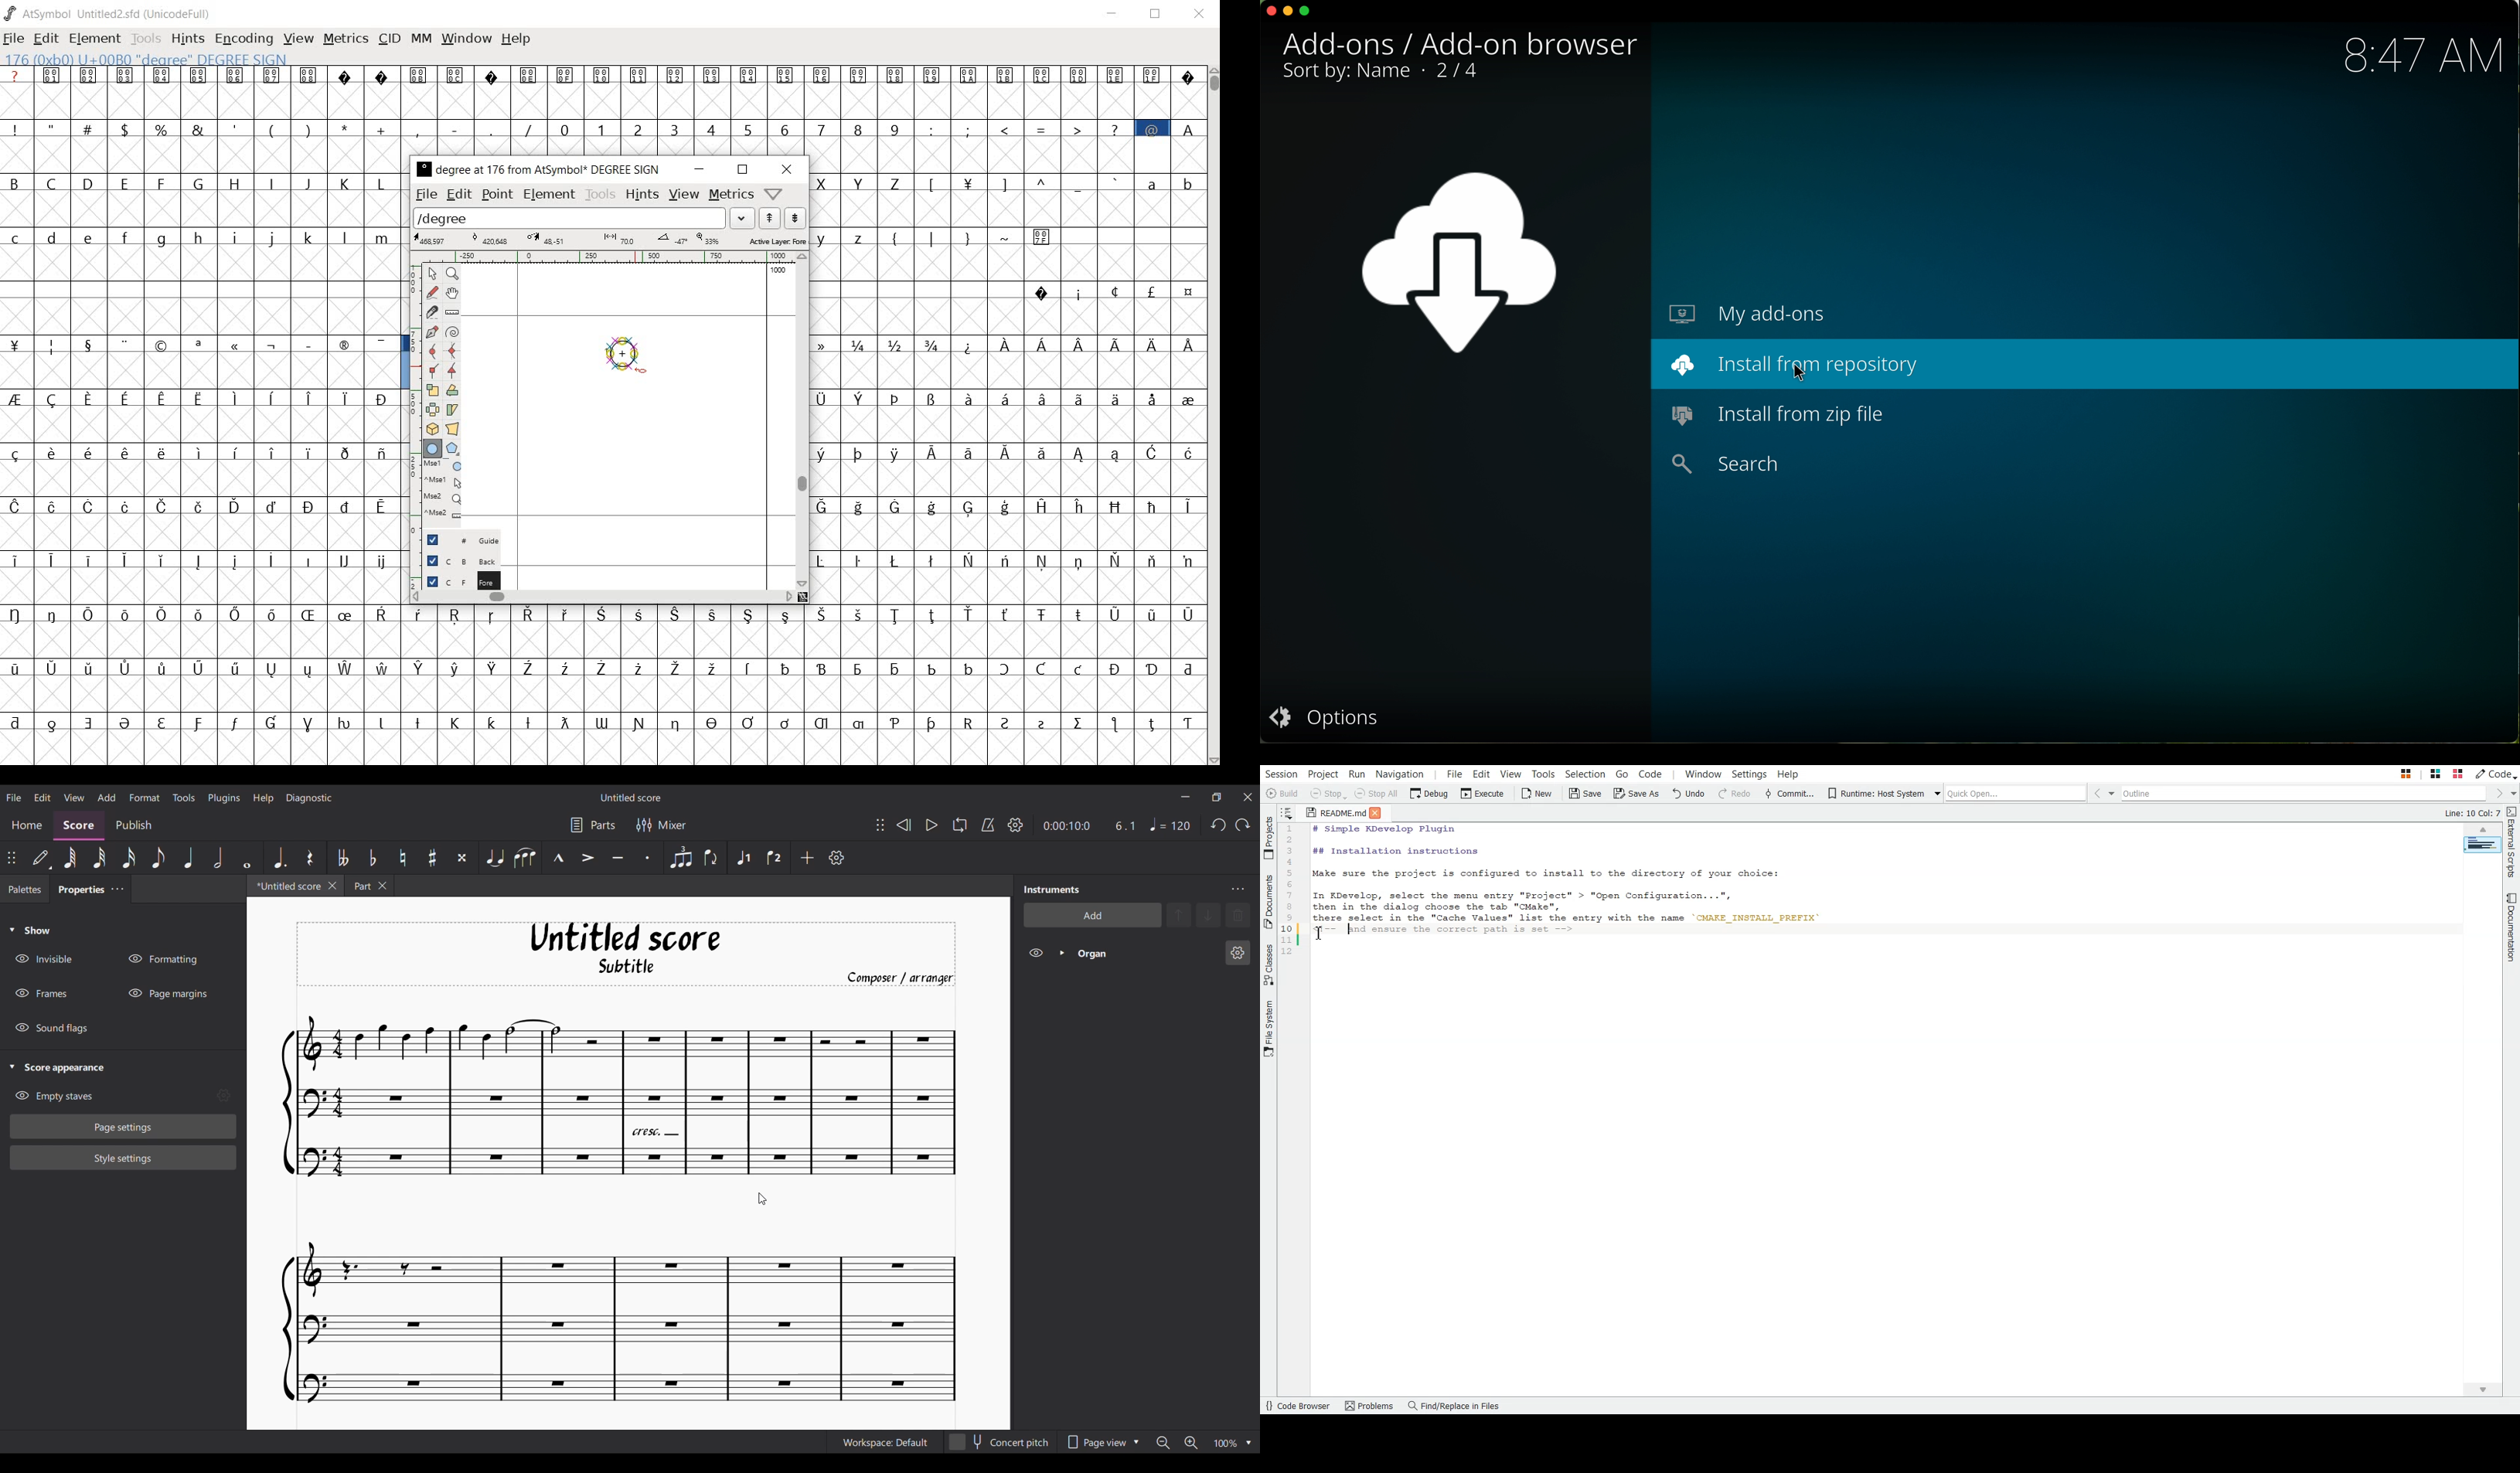  What do you see at coordinates (1290, 891) in the screenshot?
I see `Code Line` at bounding box center [1290, 891].